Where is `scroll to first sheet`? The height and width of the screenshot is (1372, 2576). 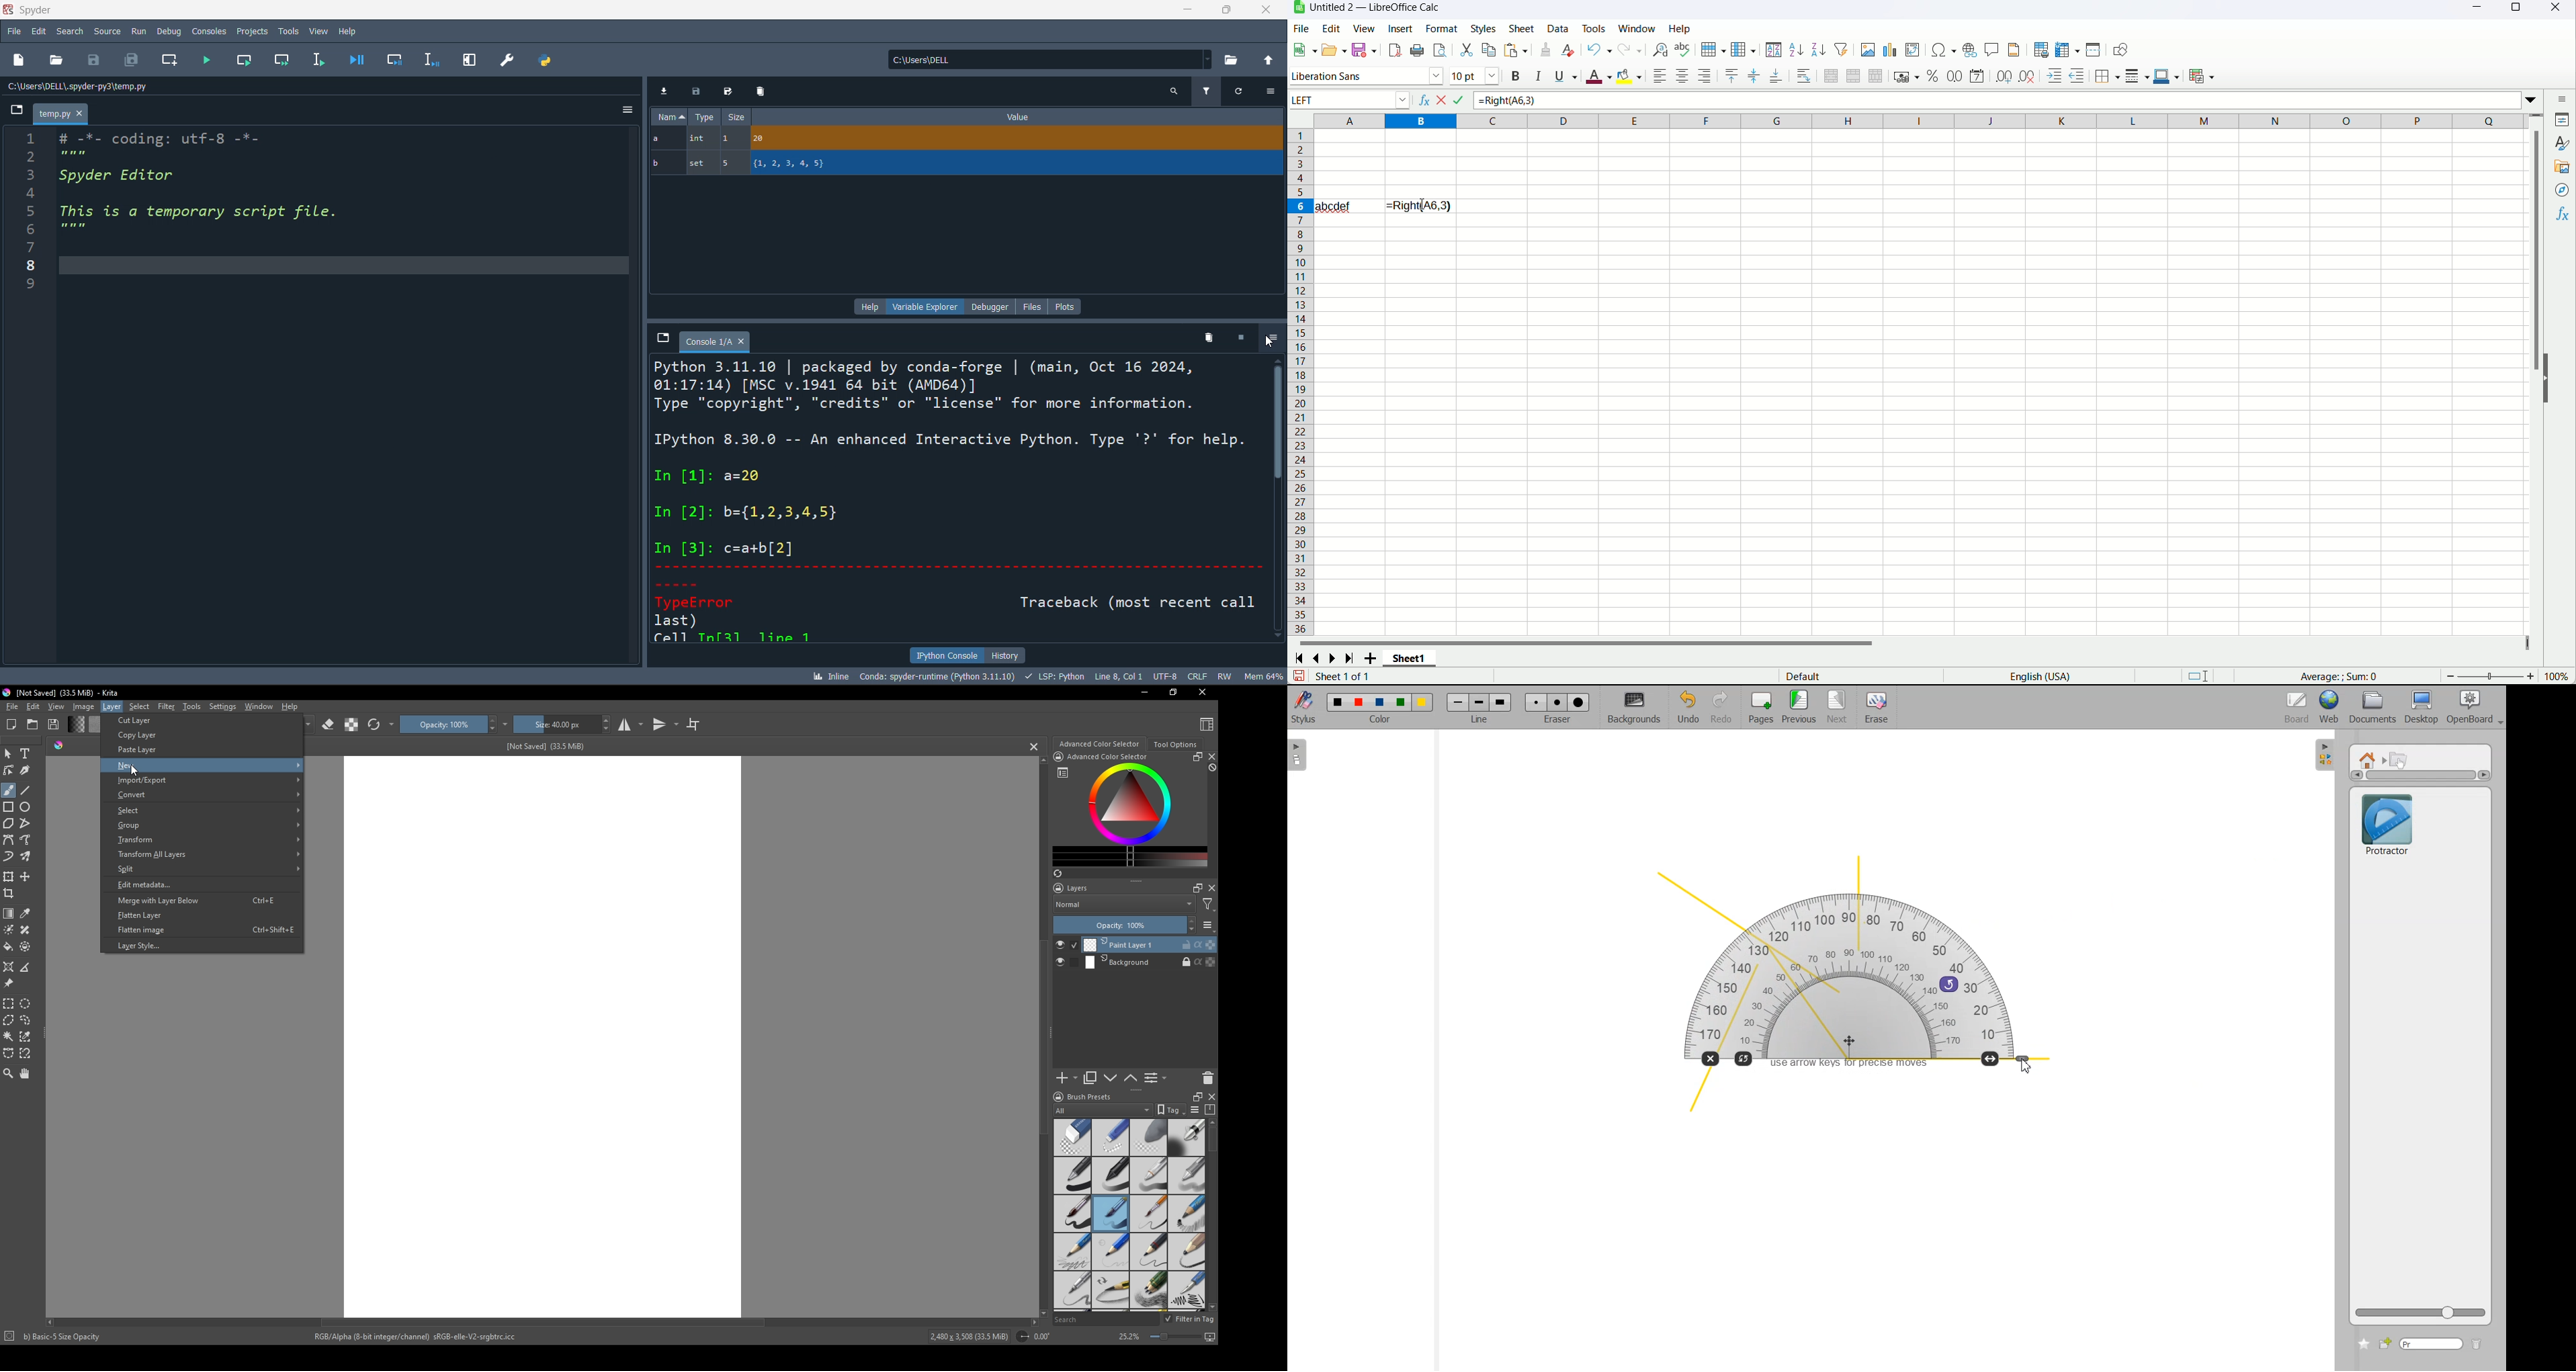 scroll to first sheet is located at coordinates (1302, 657).